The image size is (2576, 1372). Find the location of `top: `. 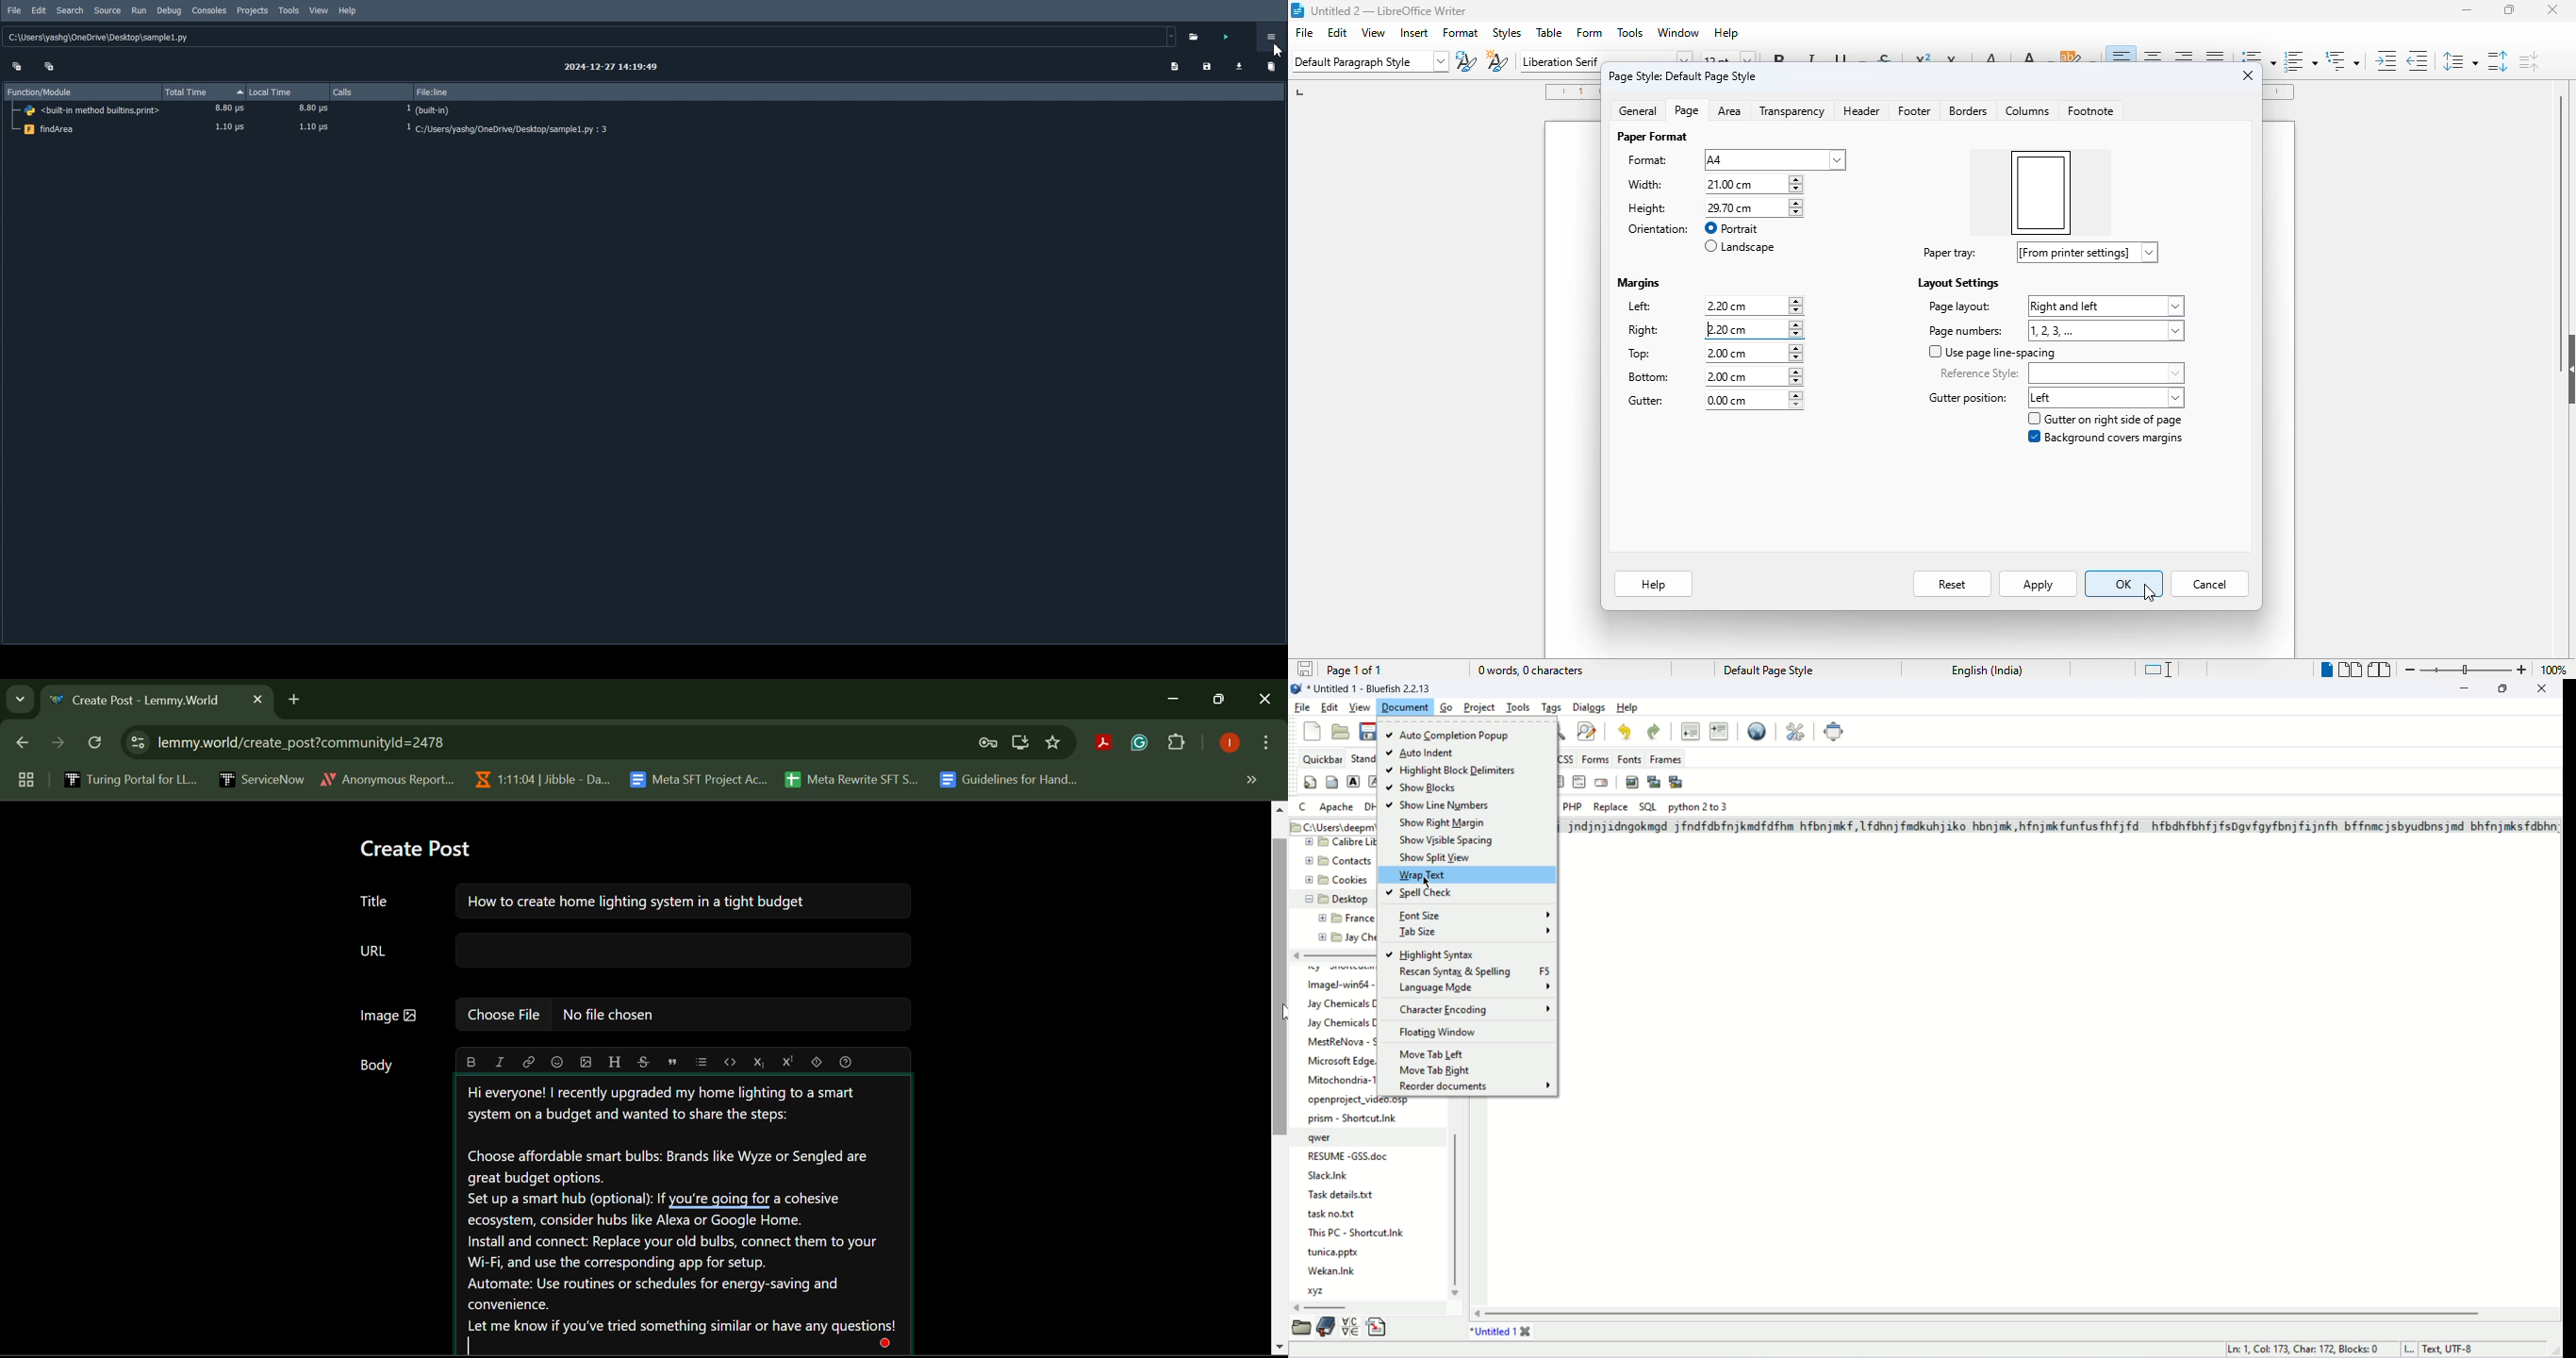

top:  is located at coordinates (1639, 354).